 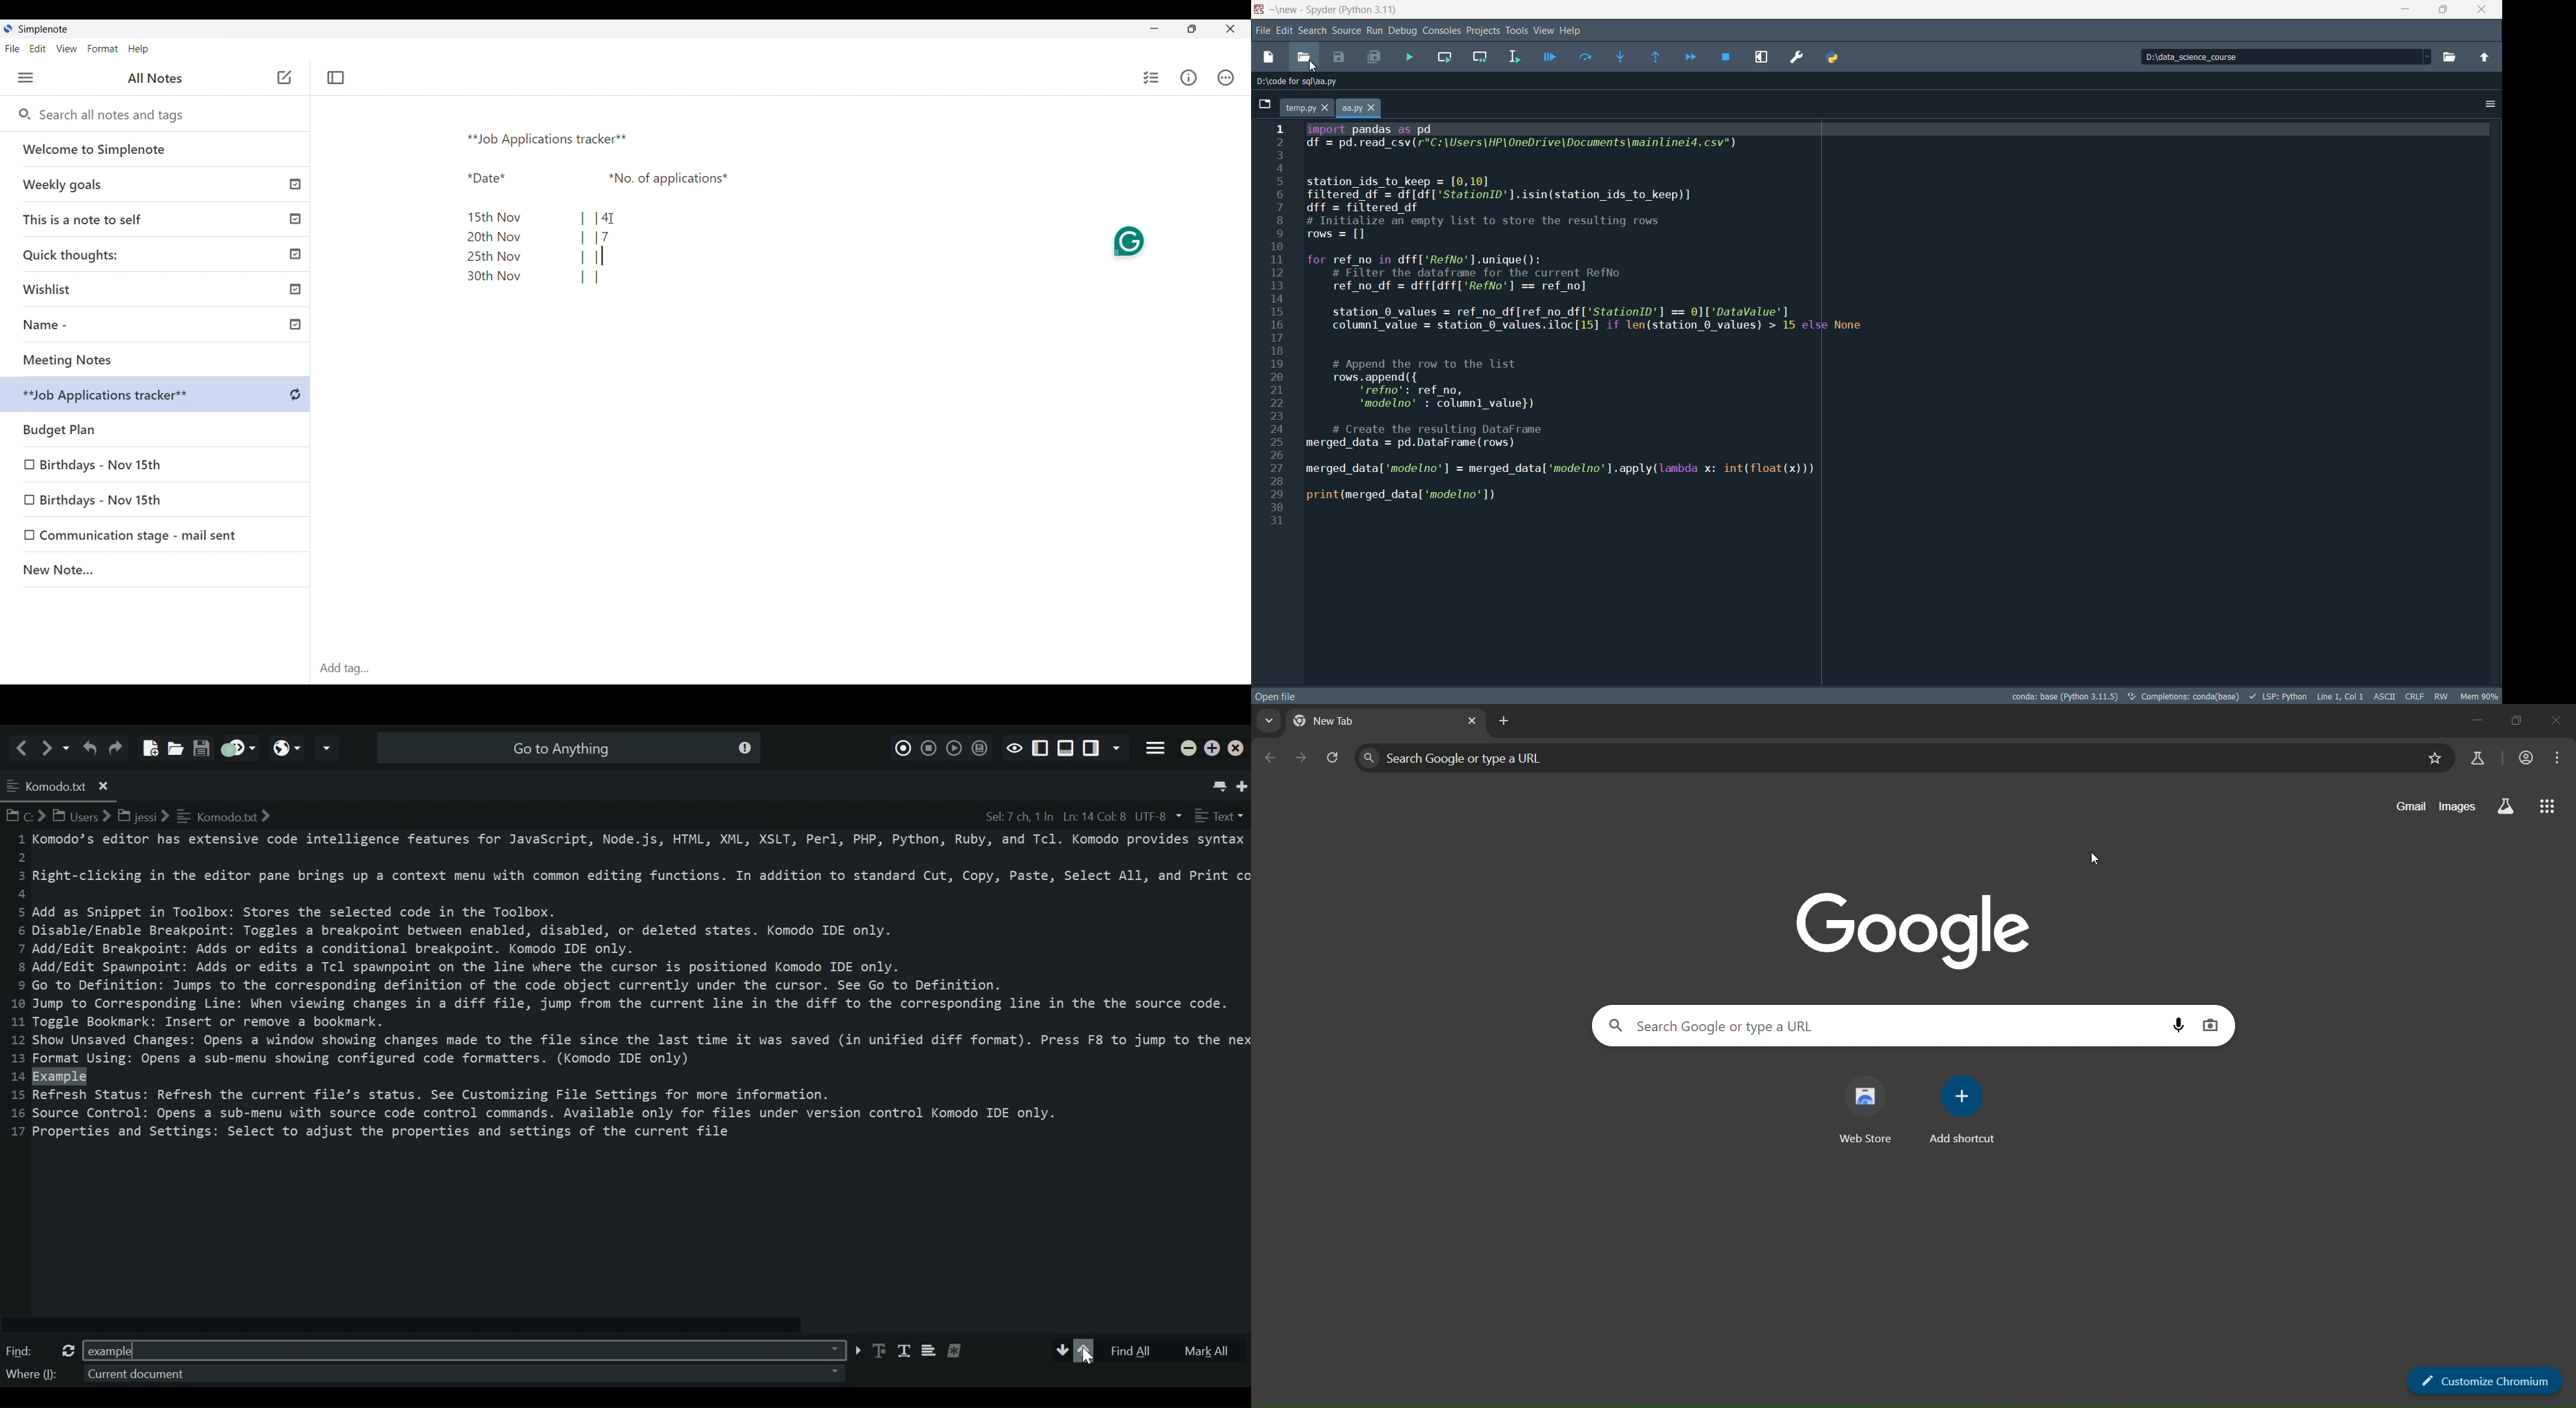 I want to click on Where Dropdown menu, so click(x=461, y=1373).